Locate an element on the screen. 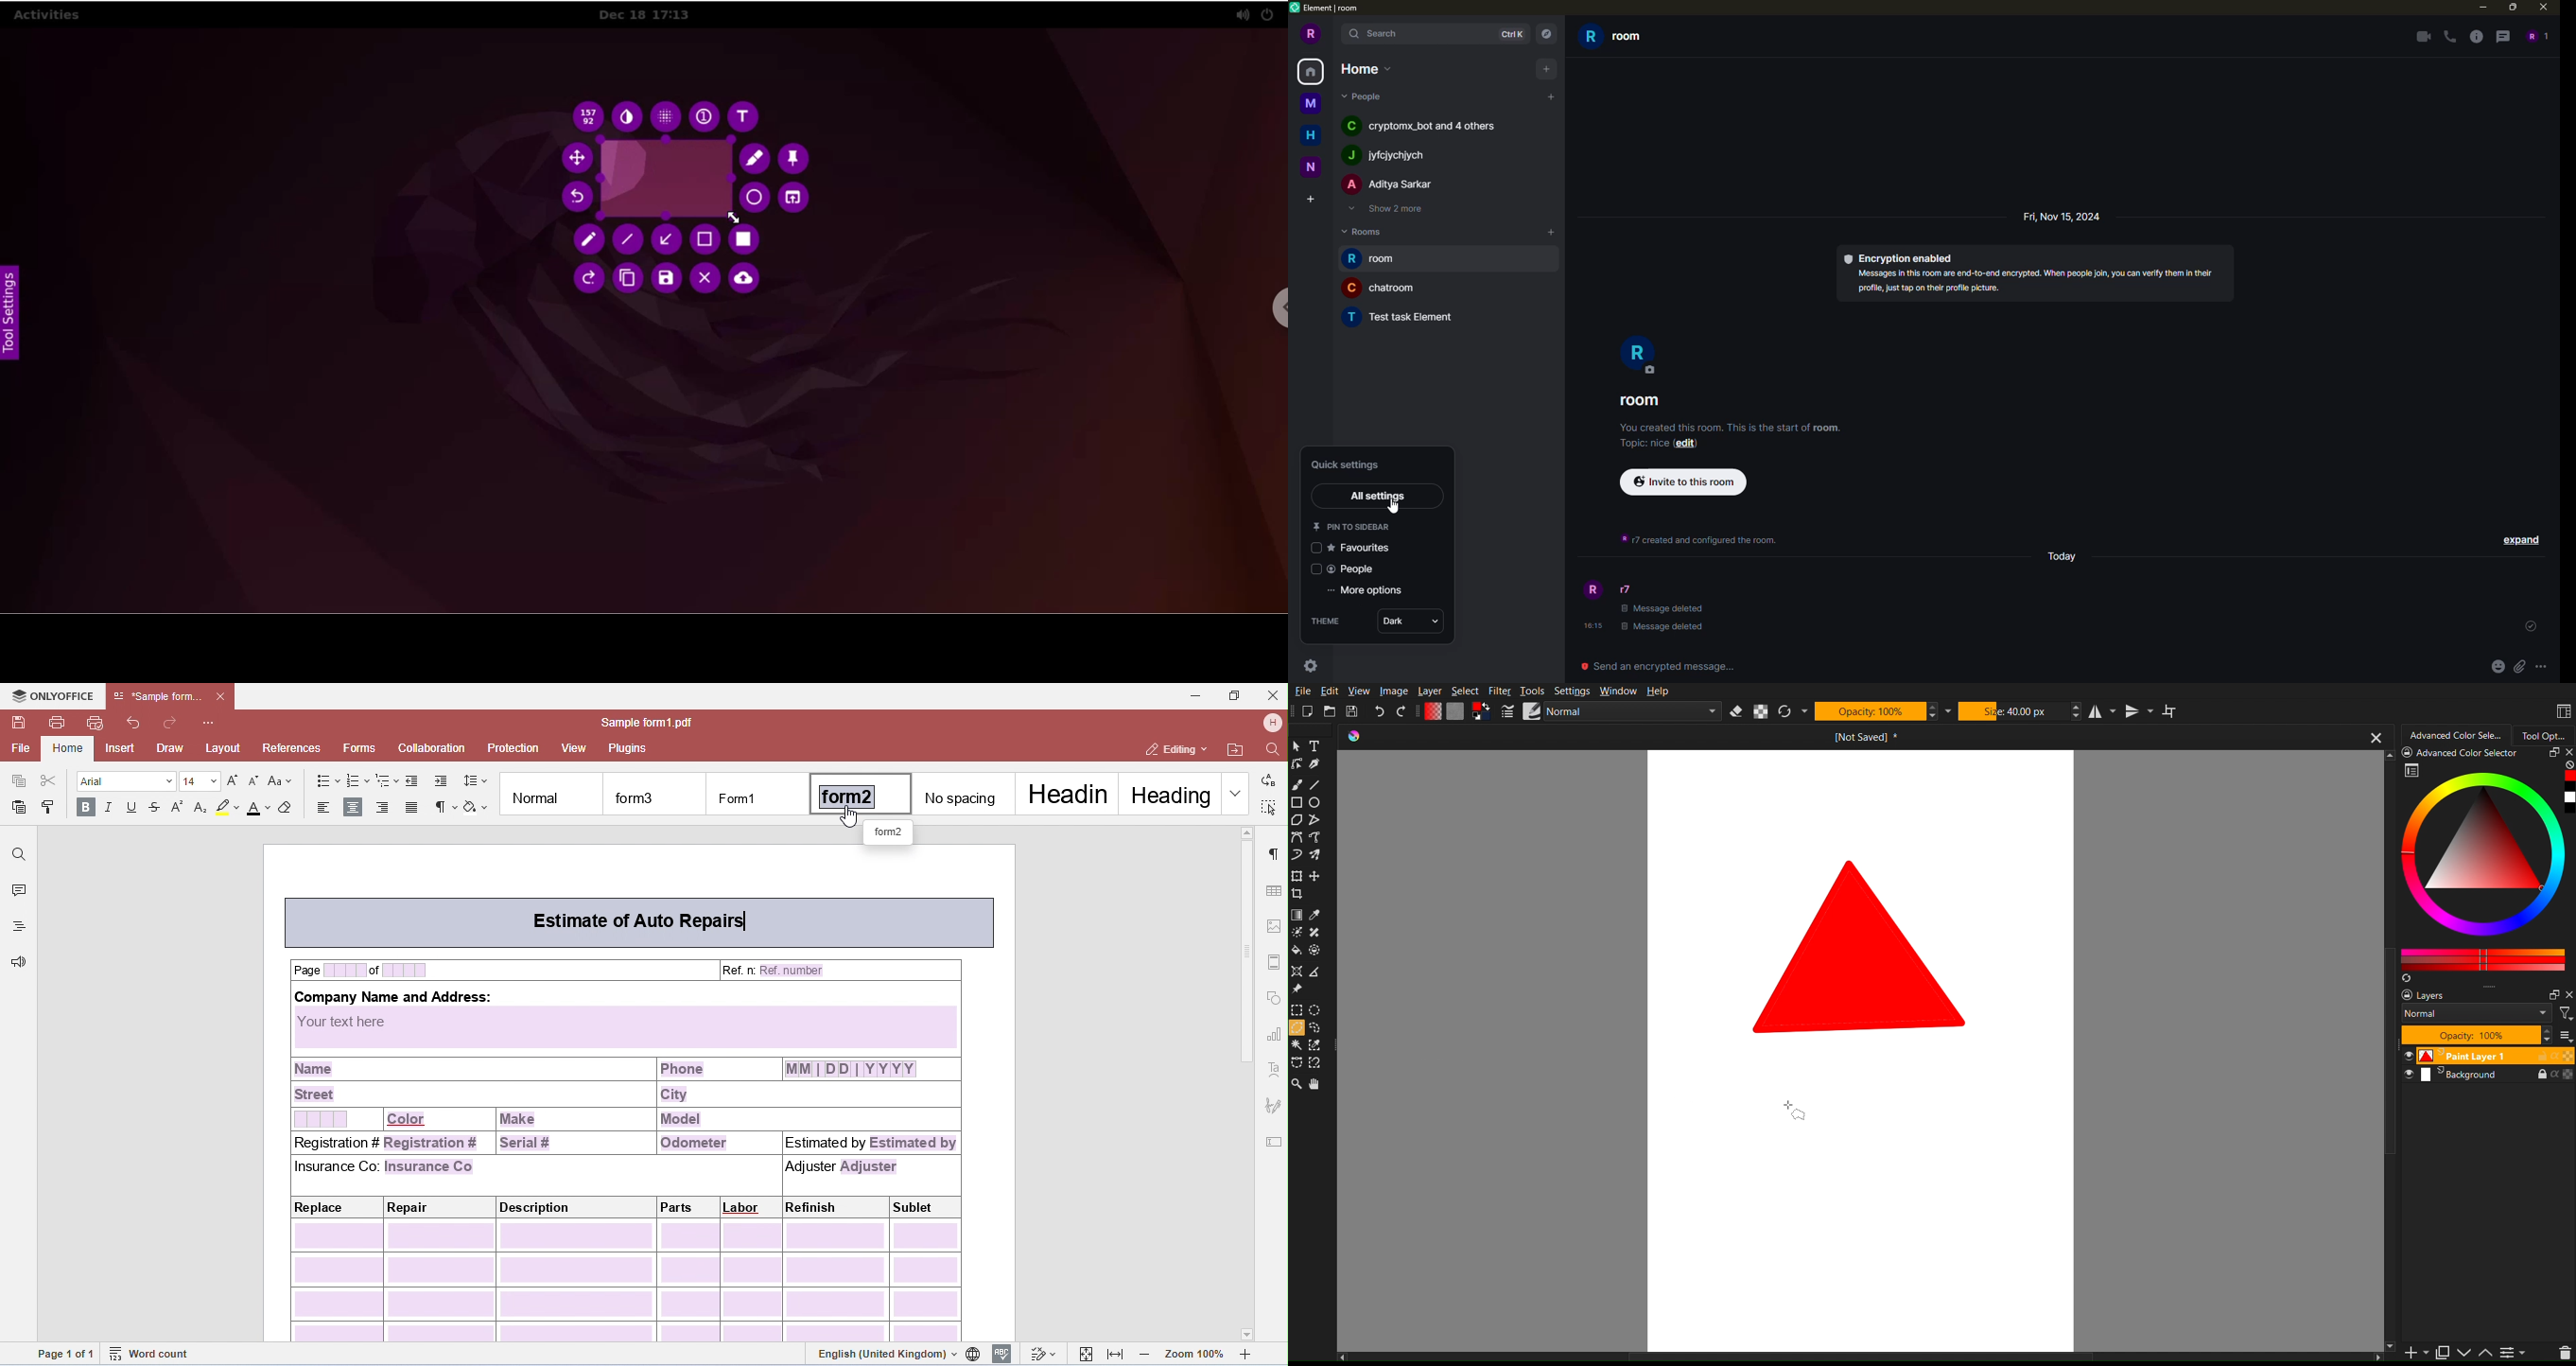  Edit is located at coordinates (1330, 691).